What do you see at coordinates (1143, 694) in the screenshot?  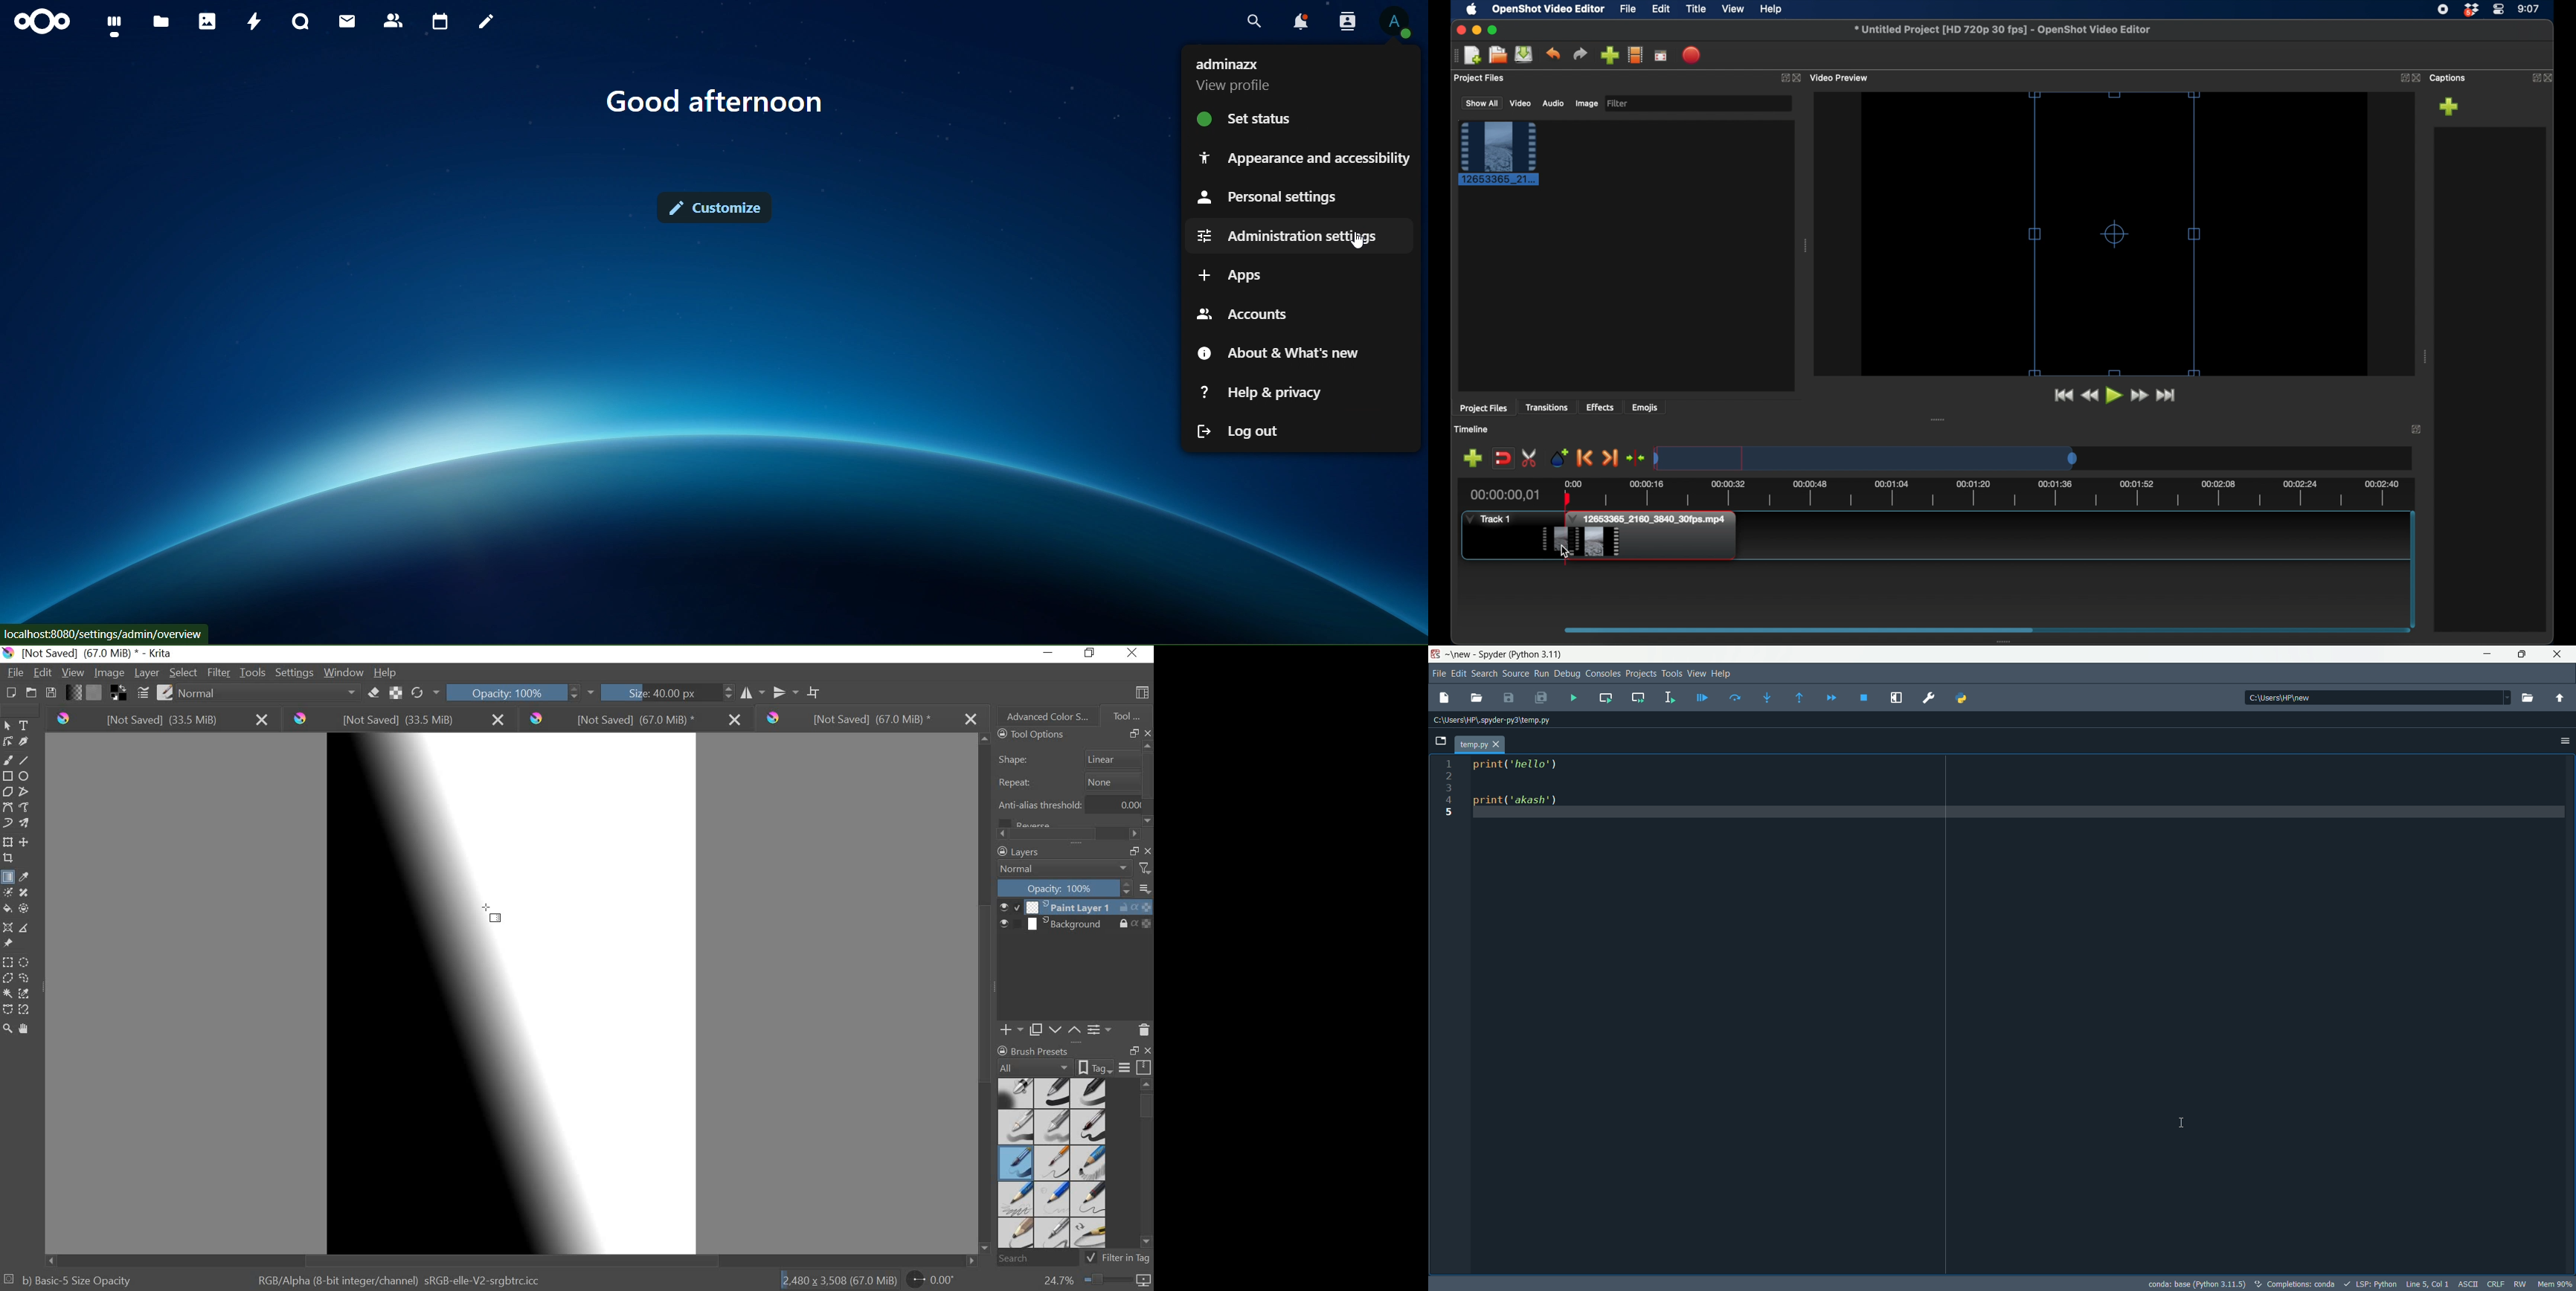 I see `CHOOSE WORKSPACE` at bounding box center [1143, 694].